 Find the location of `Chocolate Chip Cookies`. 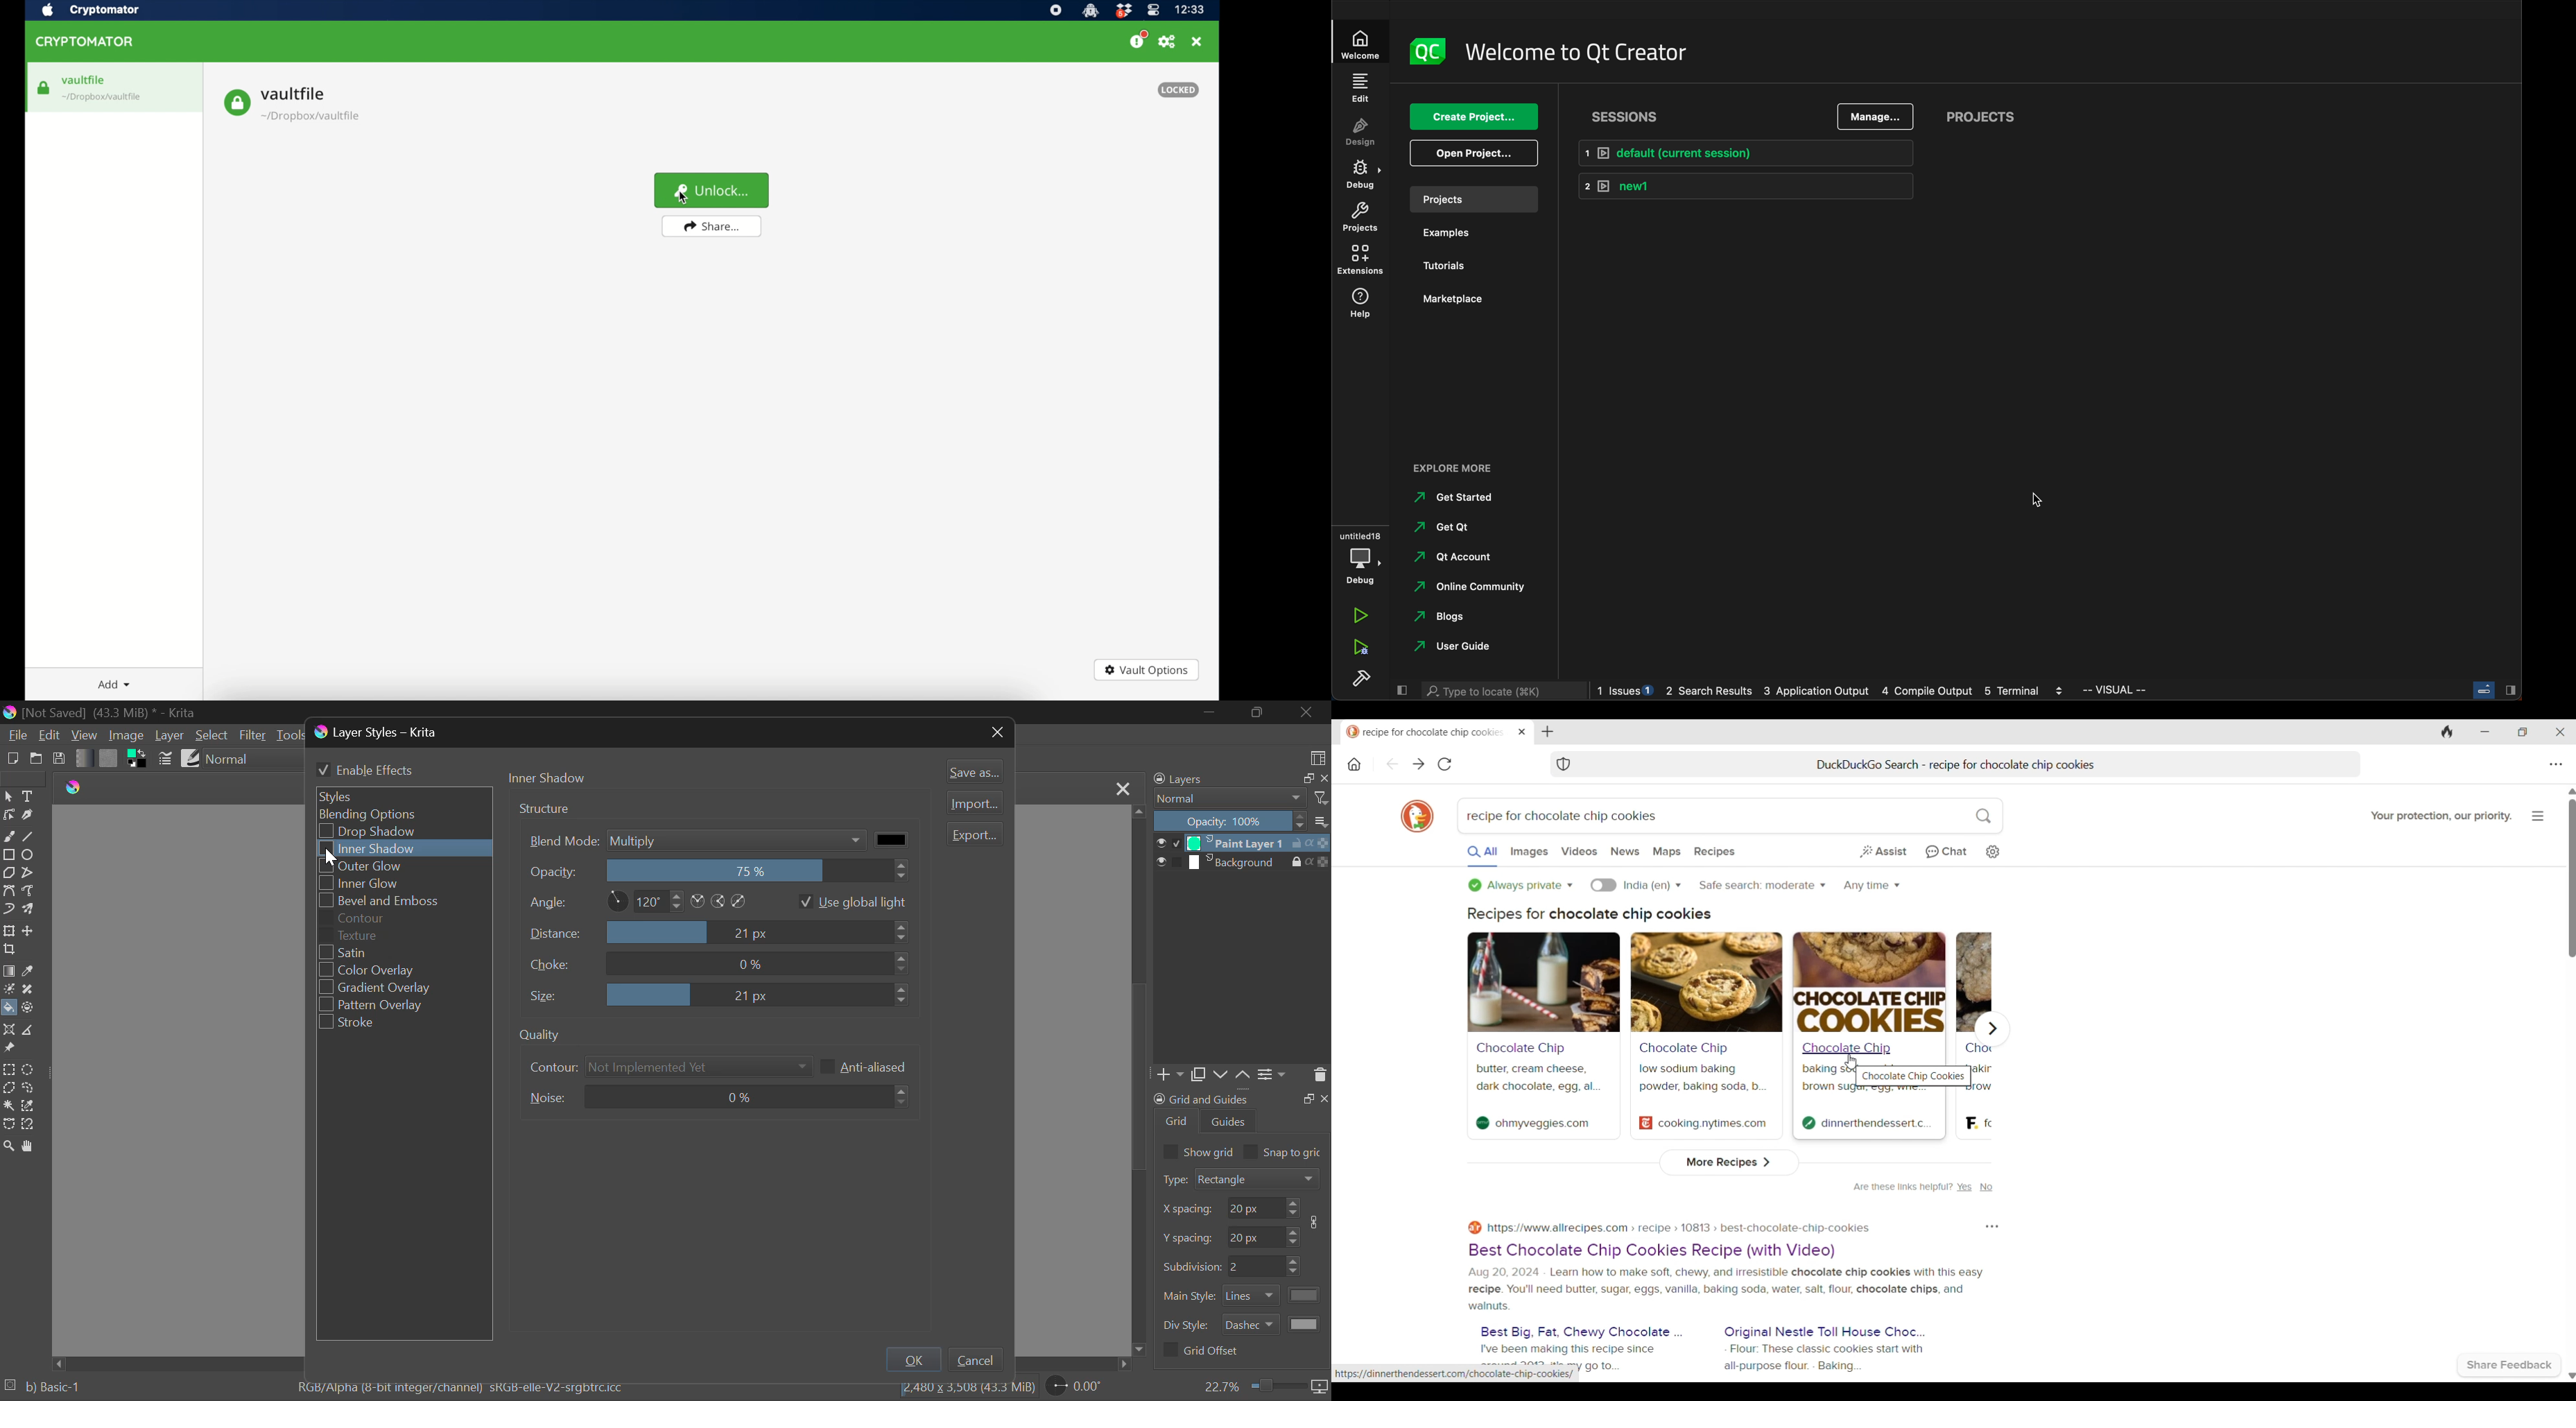

Chocolate Chip Cookies is located at coordinates (1914, 1077).